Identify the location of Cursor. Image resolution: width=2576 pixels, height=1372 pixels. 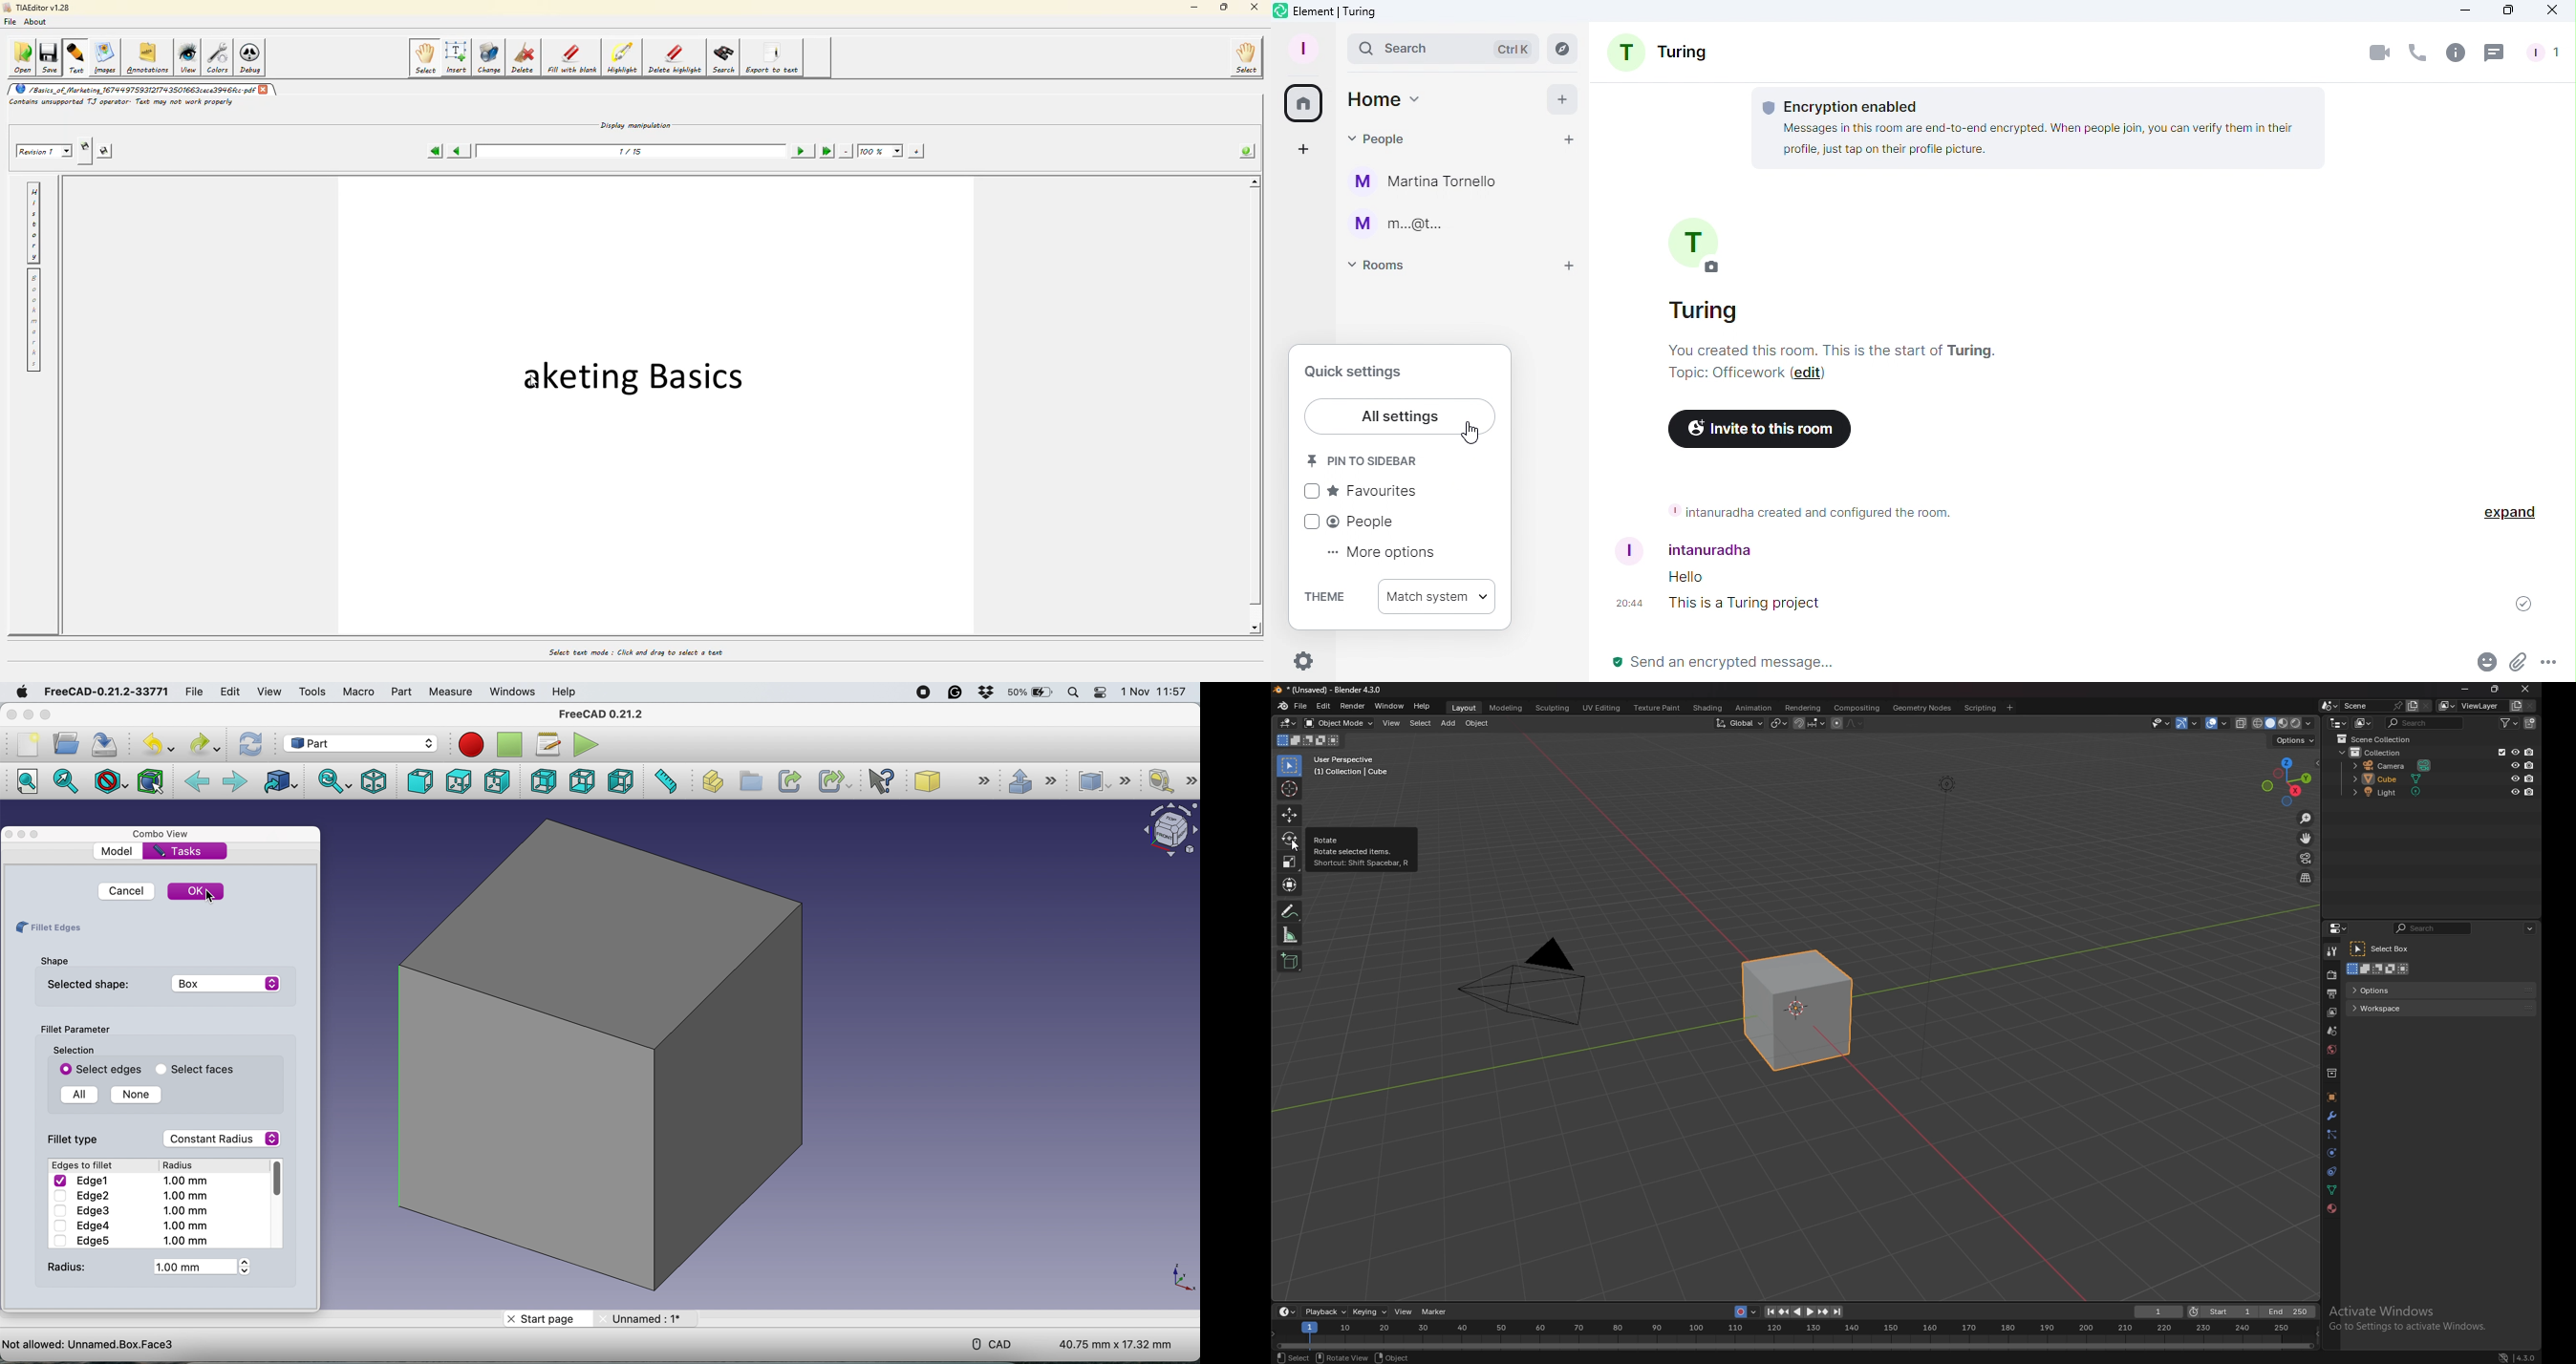
(1474, 432).